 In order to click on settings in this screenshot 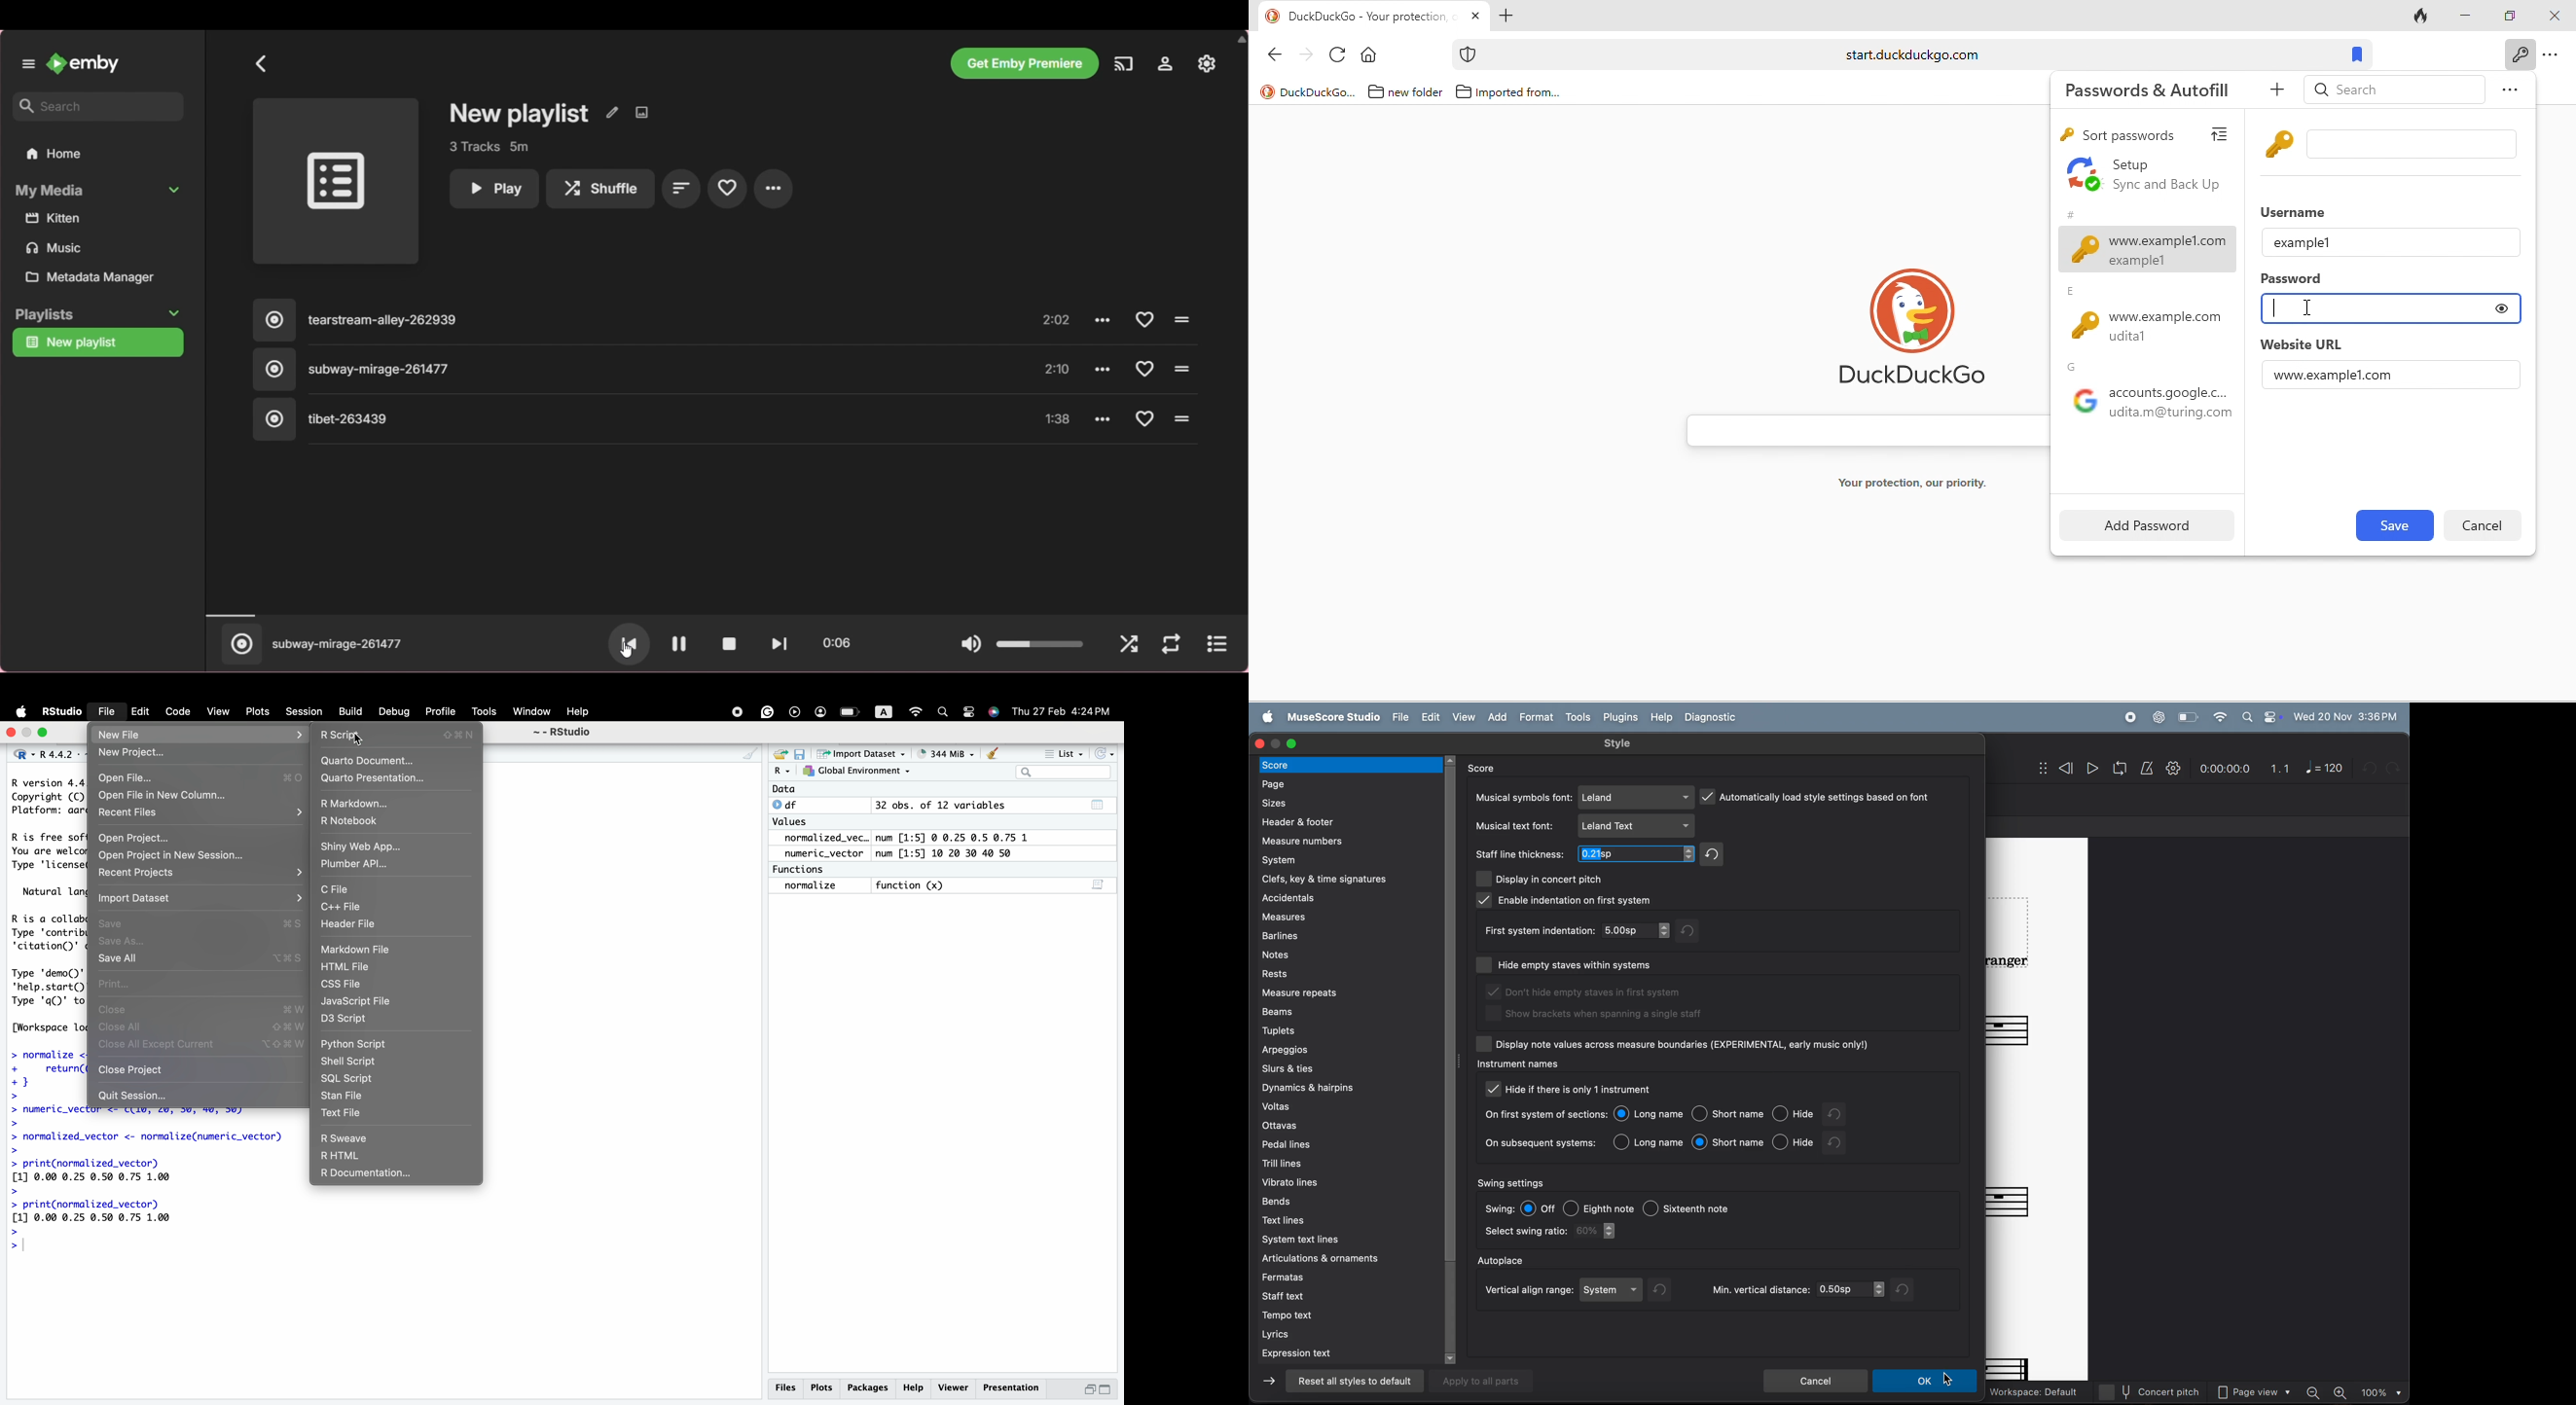, I will do `click(2174, 769)`.